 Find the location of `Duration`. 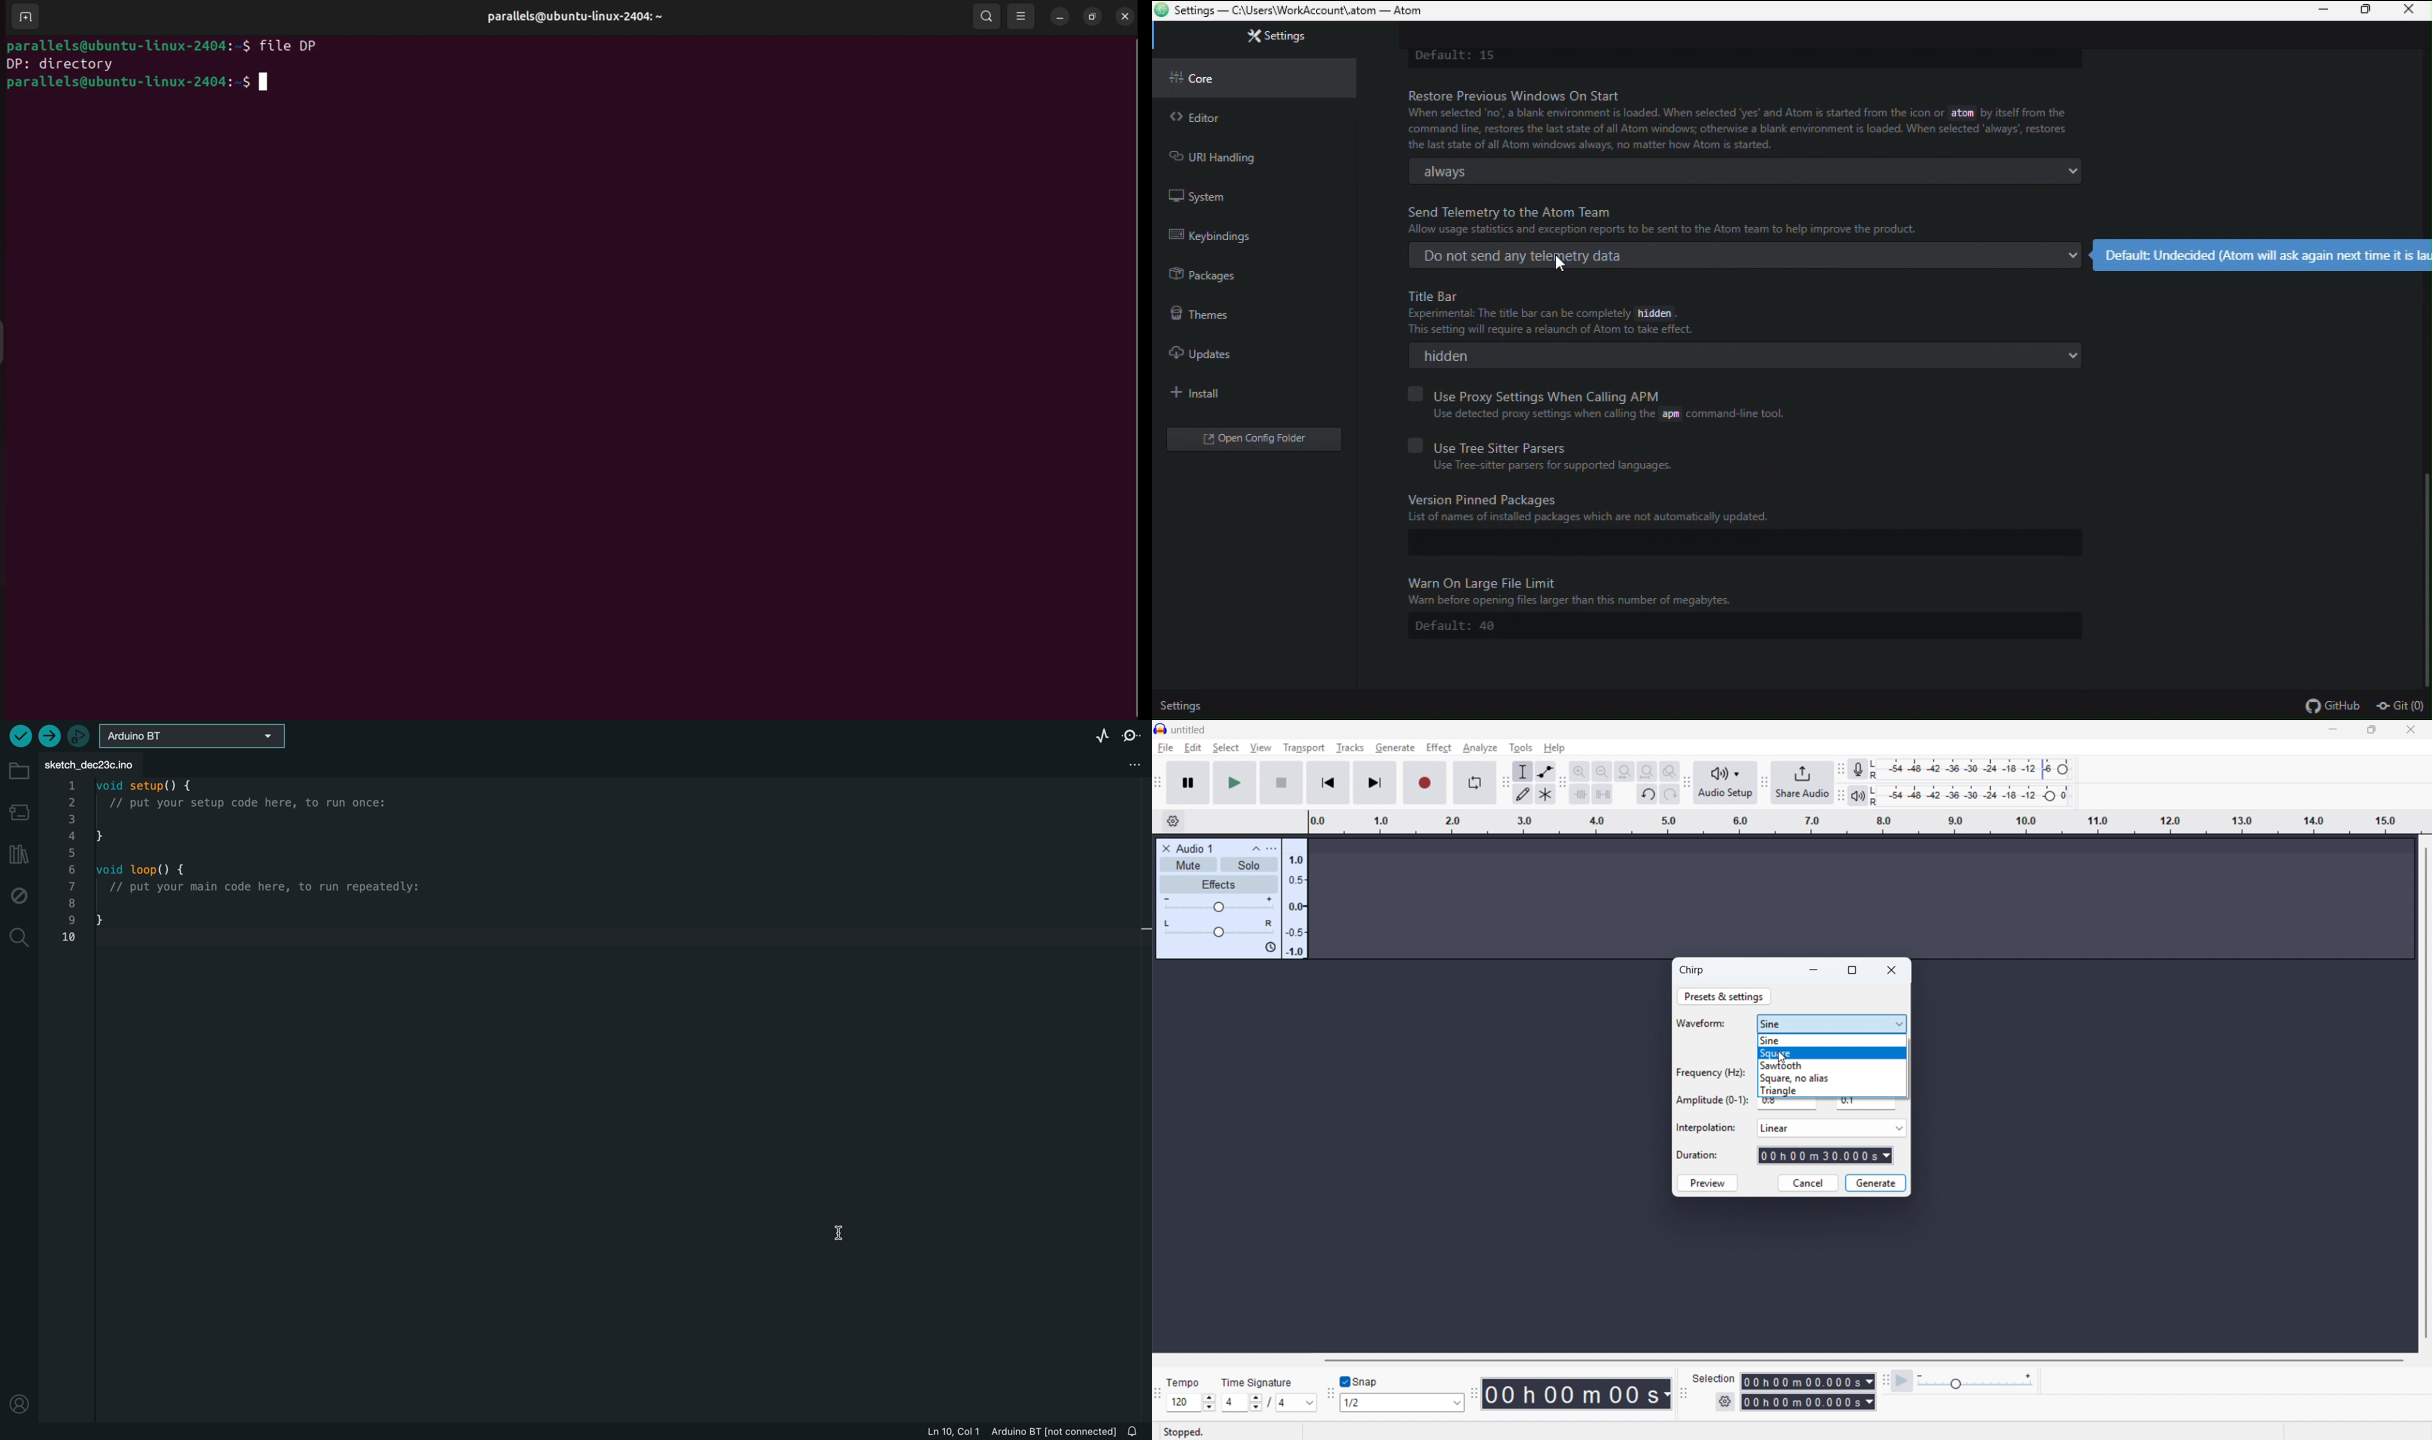

Duration is located at coordinates (1698, 1155).